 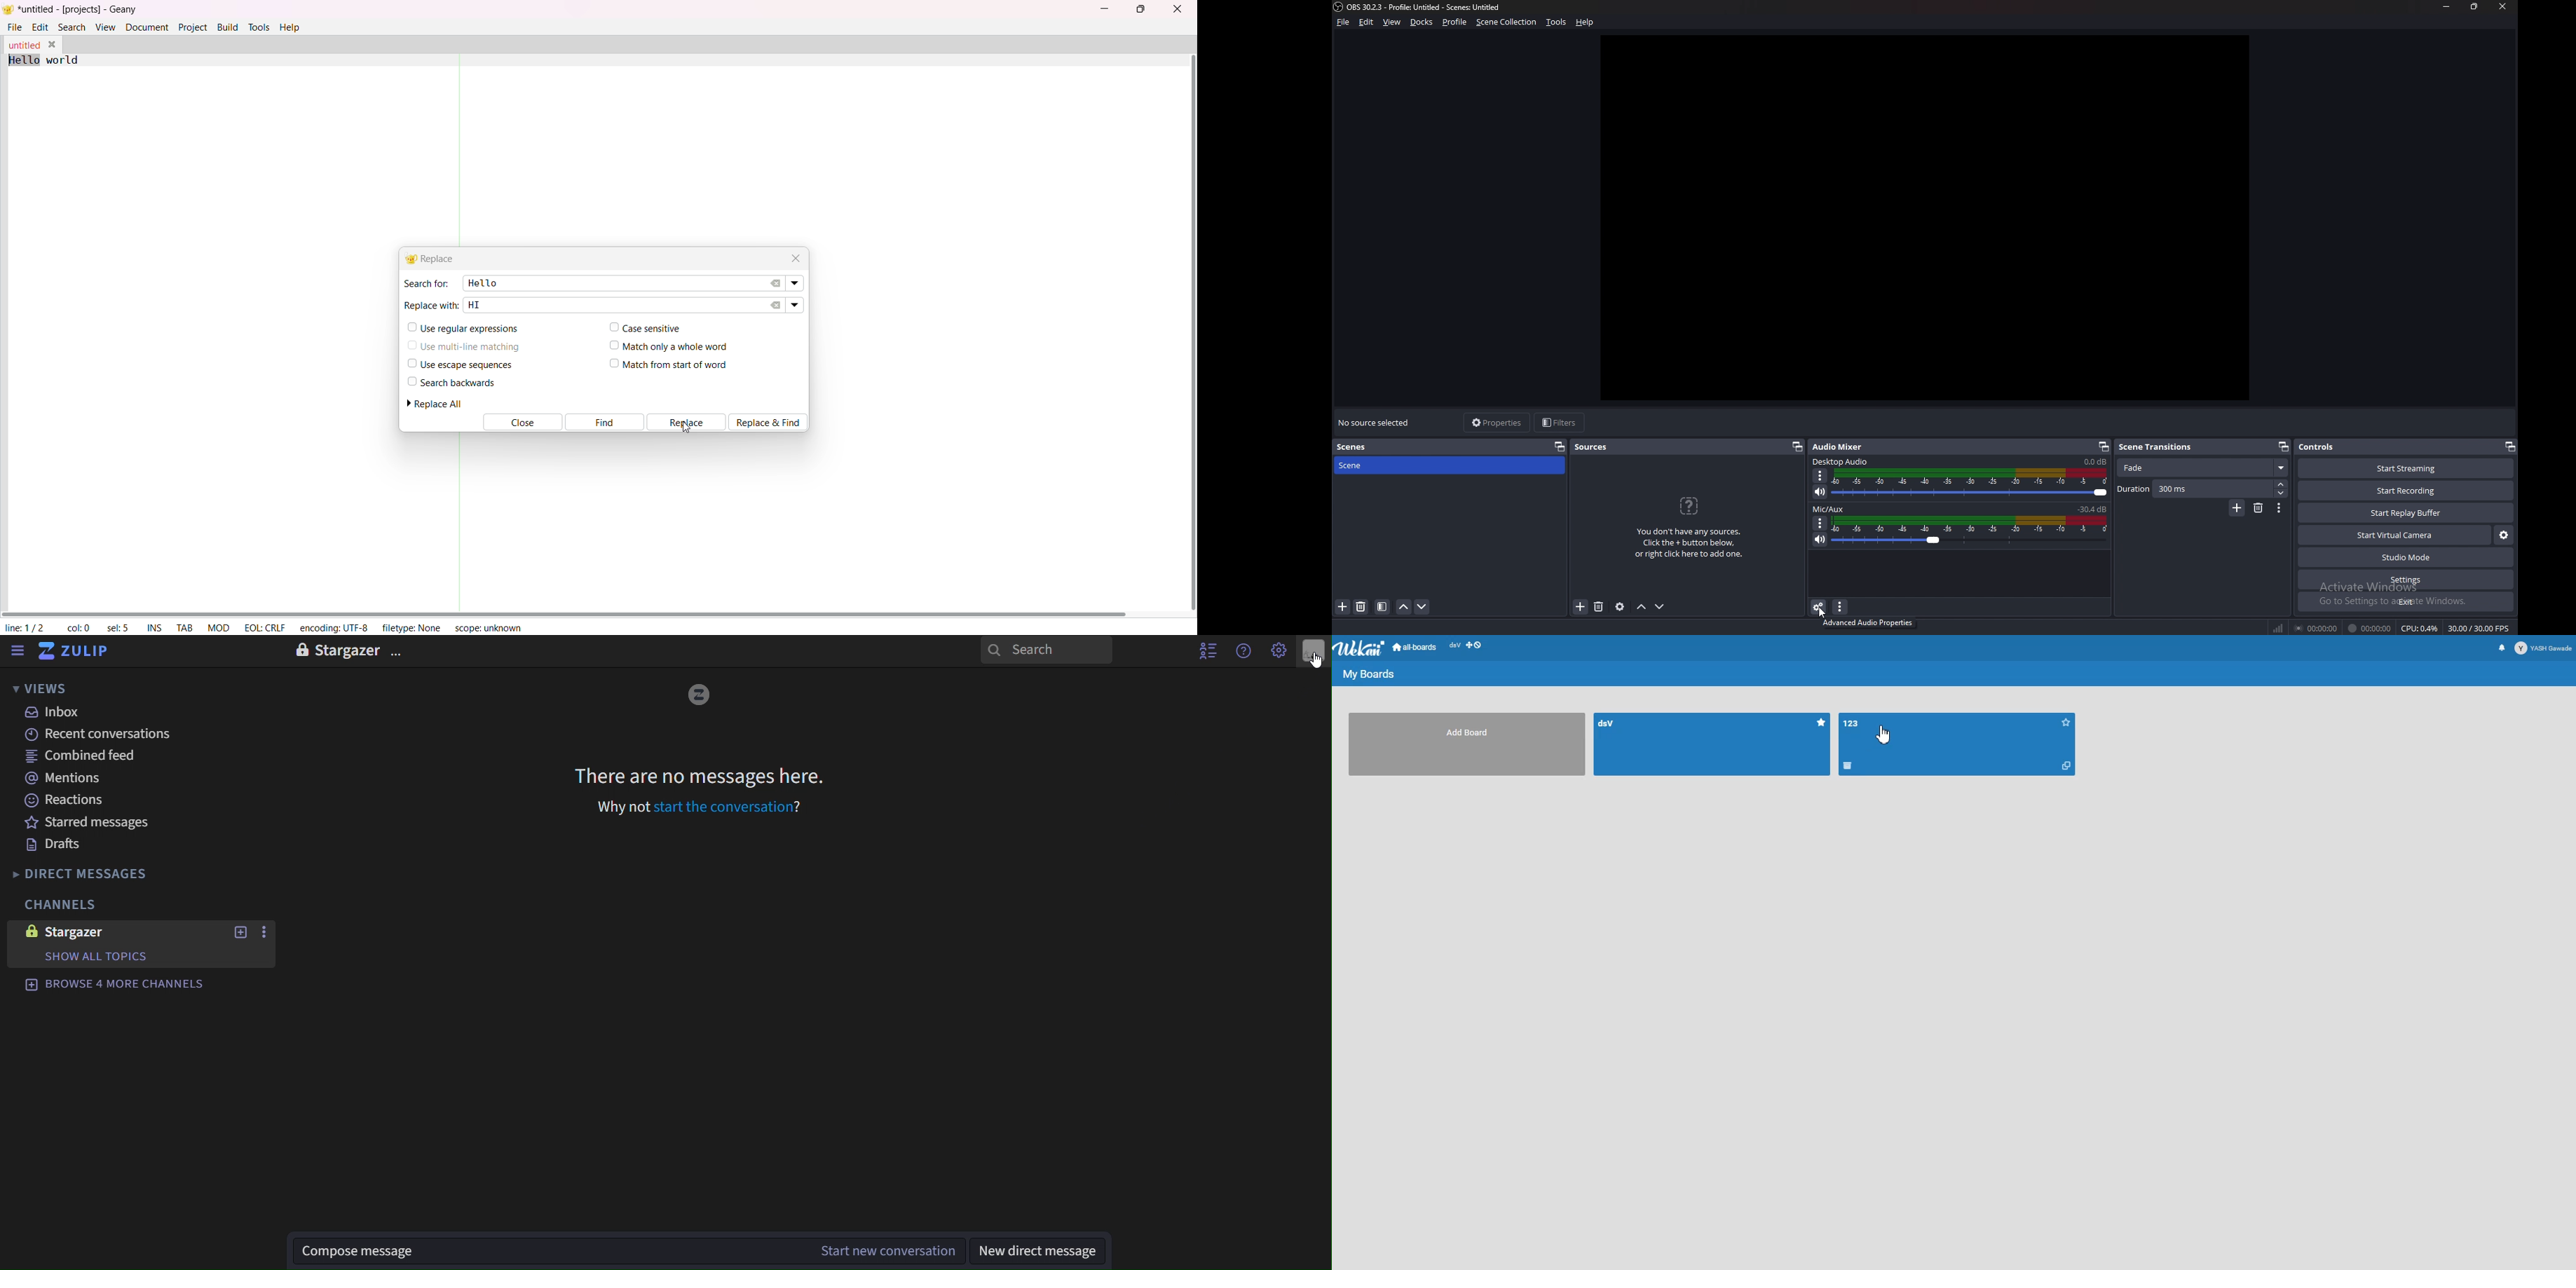 I want to click on settings, so click(x=2404, y=579).